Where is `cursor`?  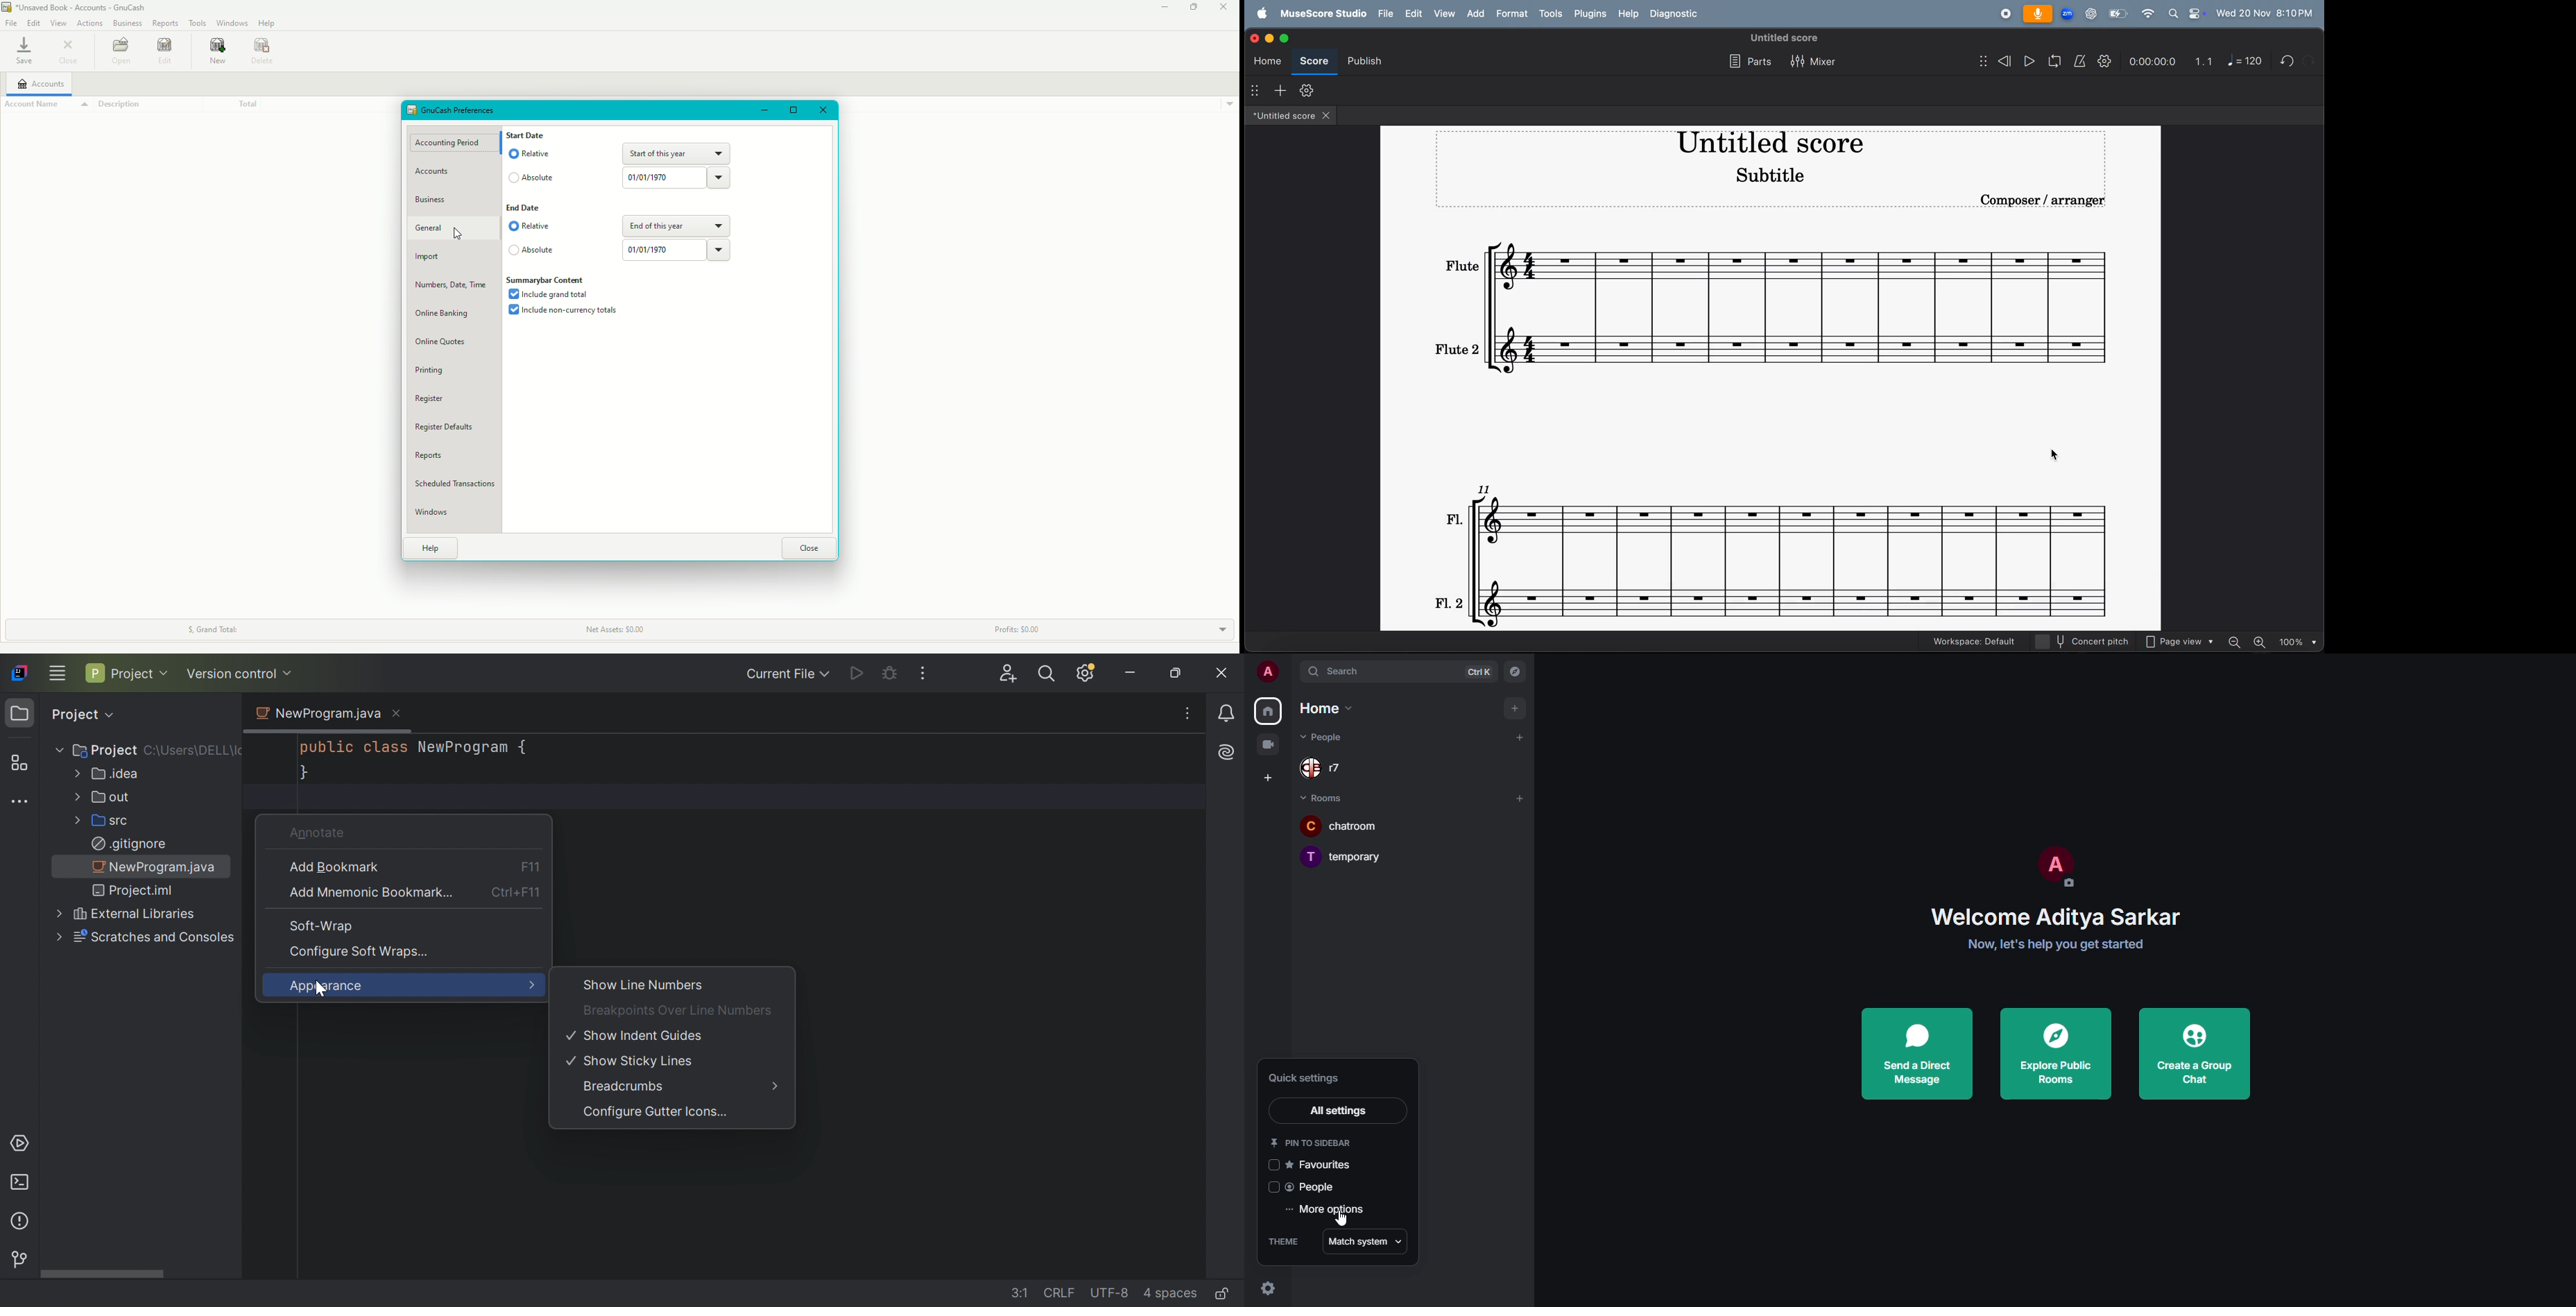
cursor is located at coordinates (2060, 458).